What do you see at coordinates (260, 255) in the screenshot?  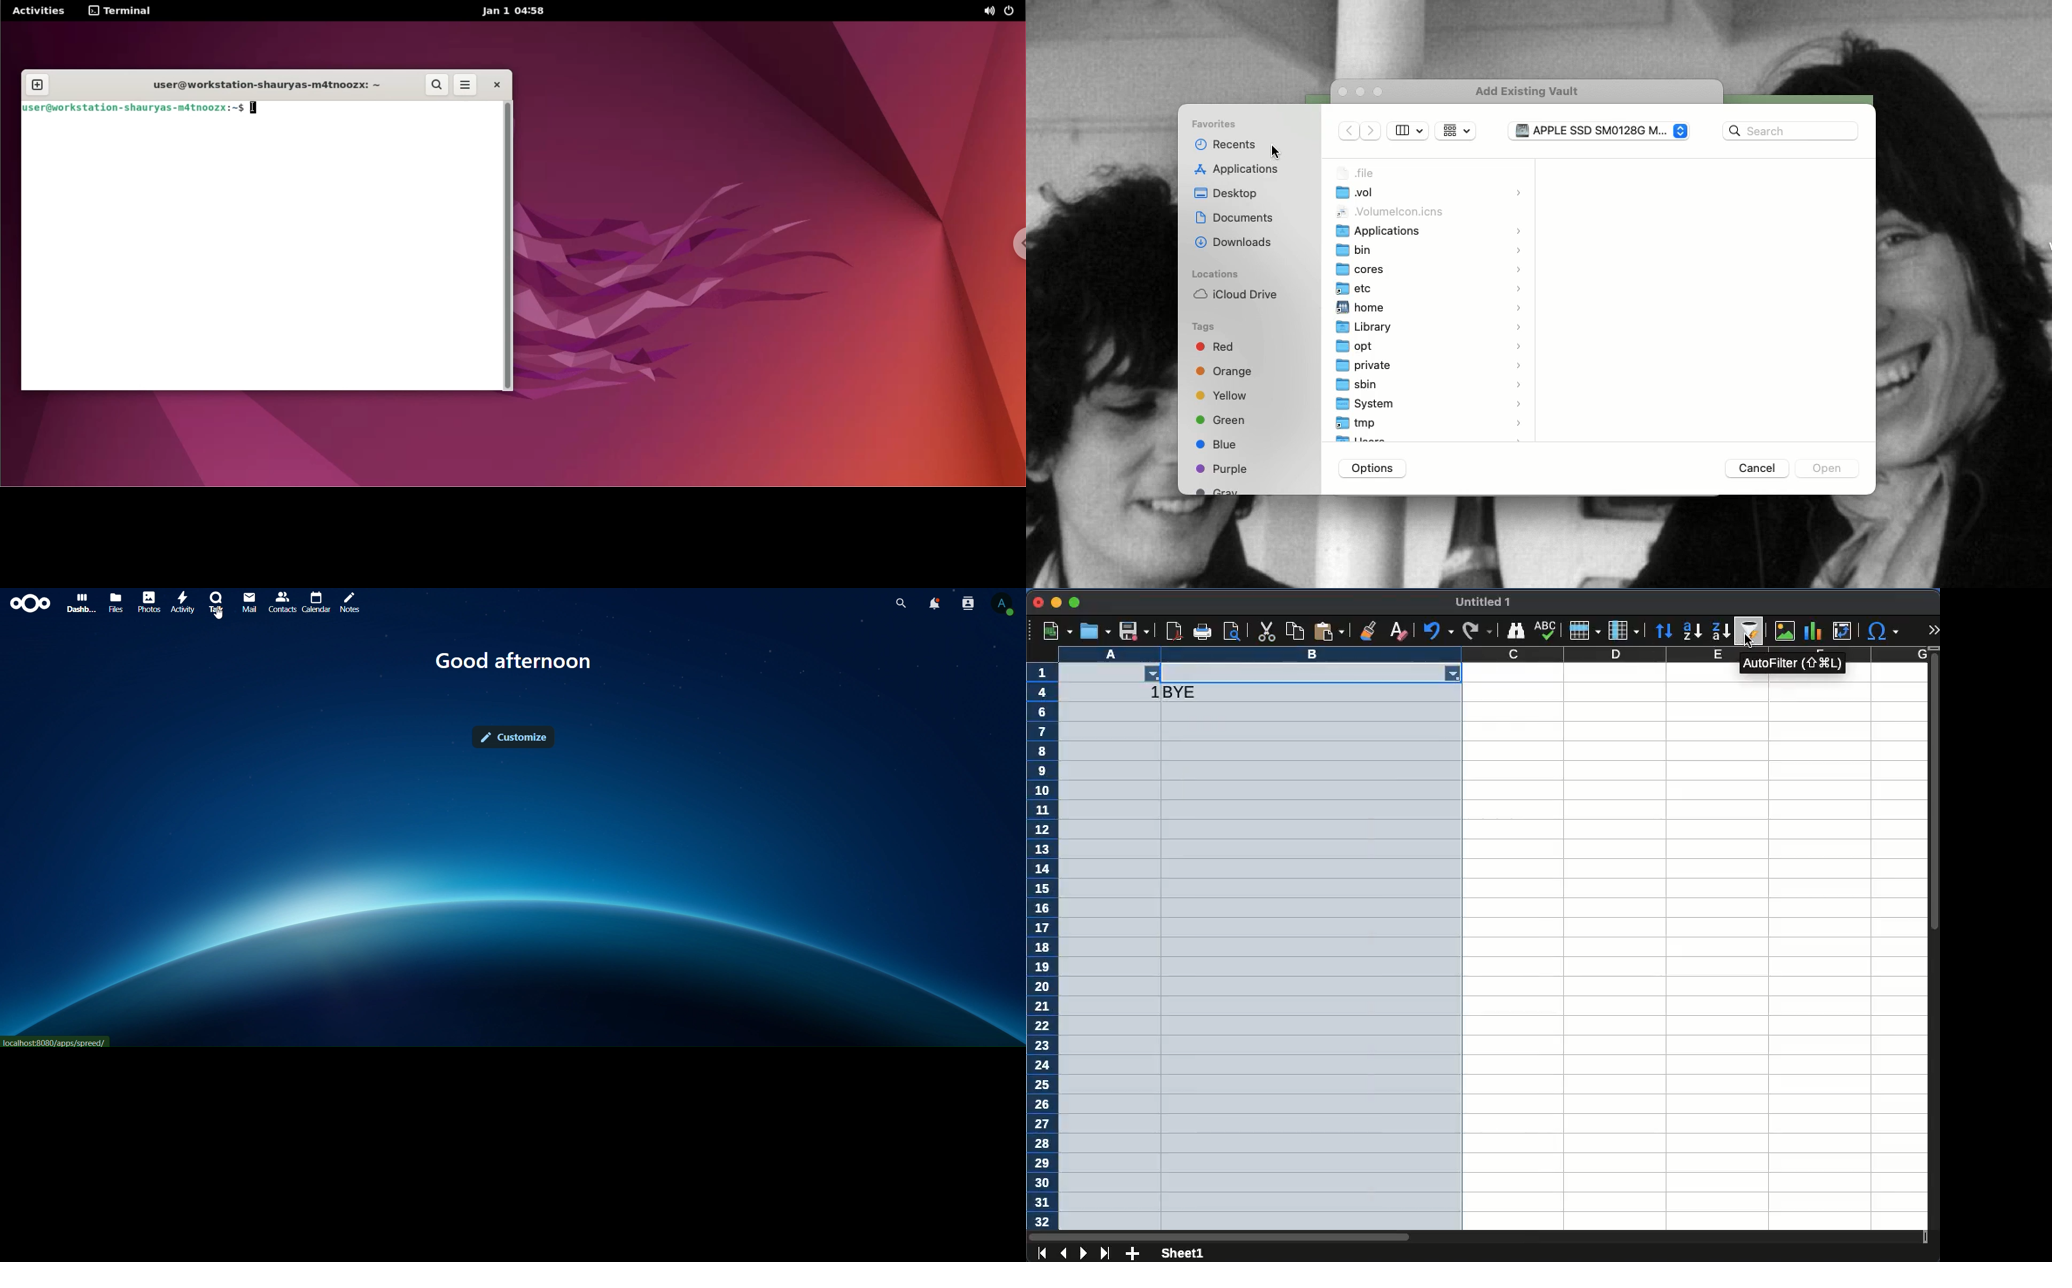 I see `command input box` at bounding box center [260, 255].